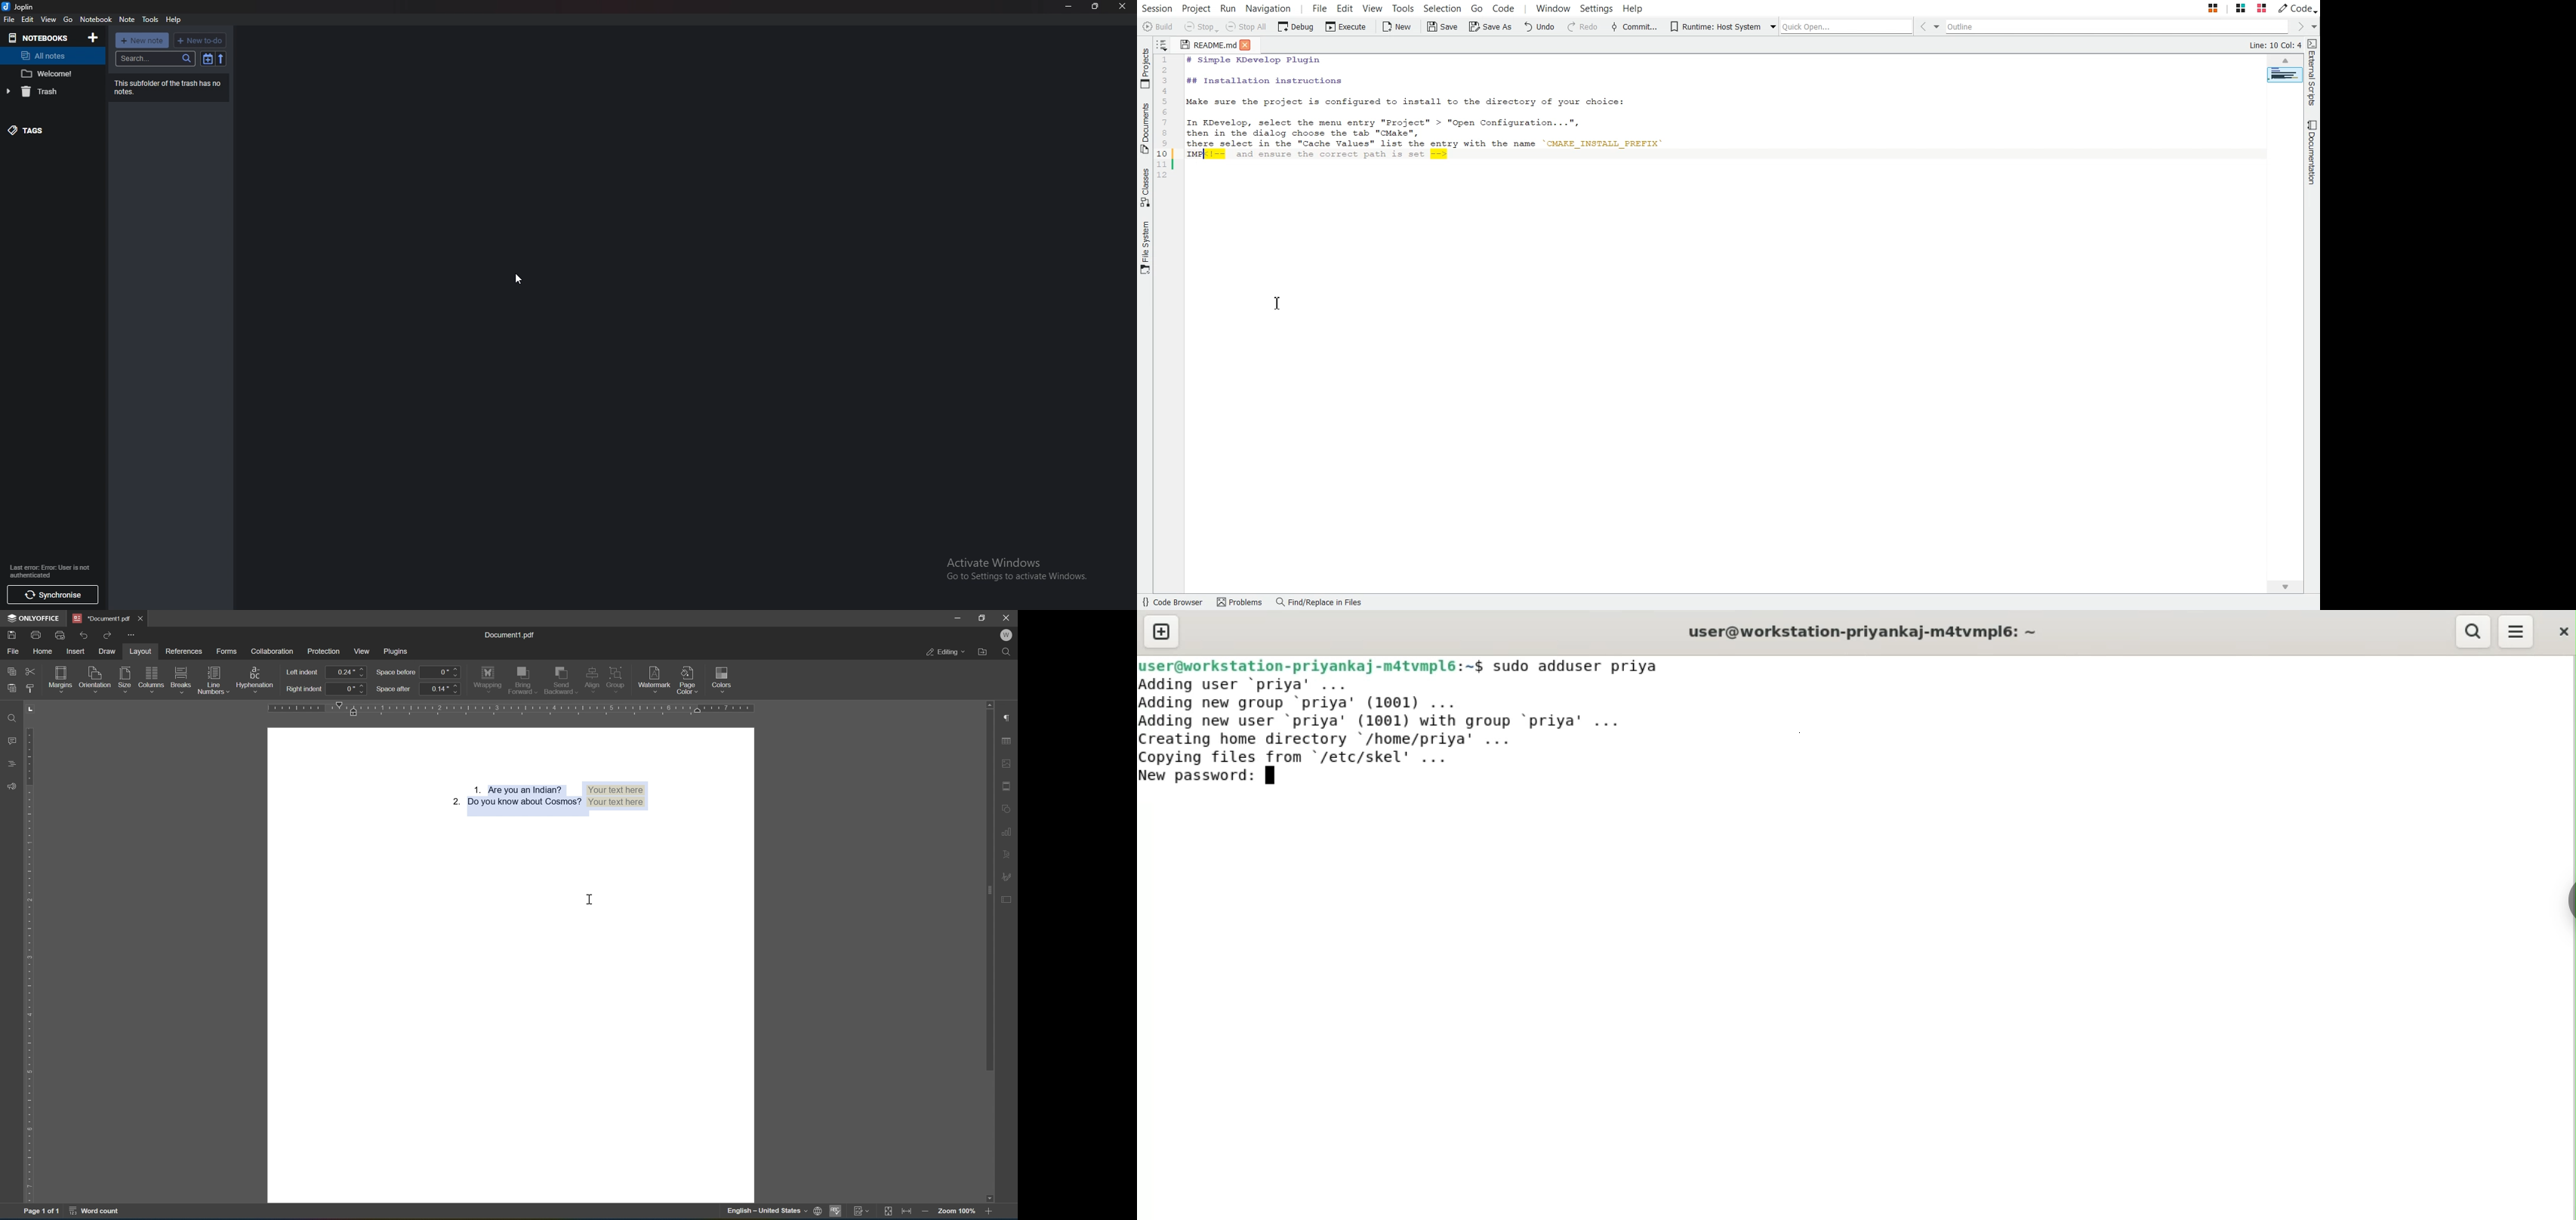 The image size is (2576, 1232). Describe the element at coordinates (1123, 7) in the screenshot. I see `close` at that location.